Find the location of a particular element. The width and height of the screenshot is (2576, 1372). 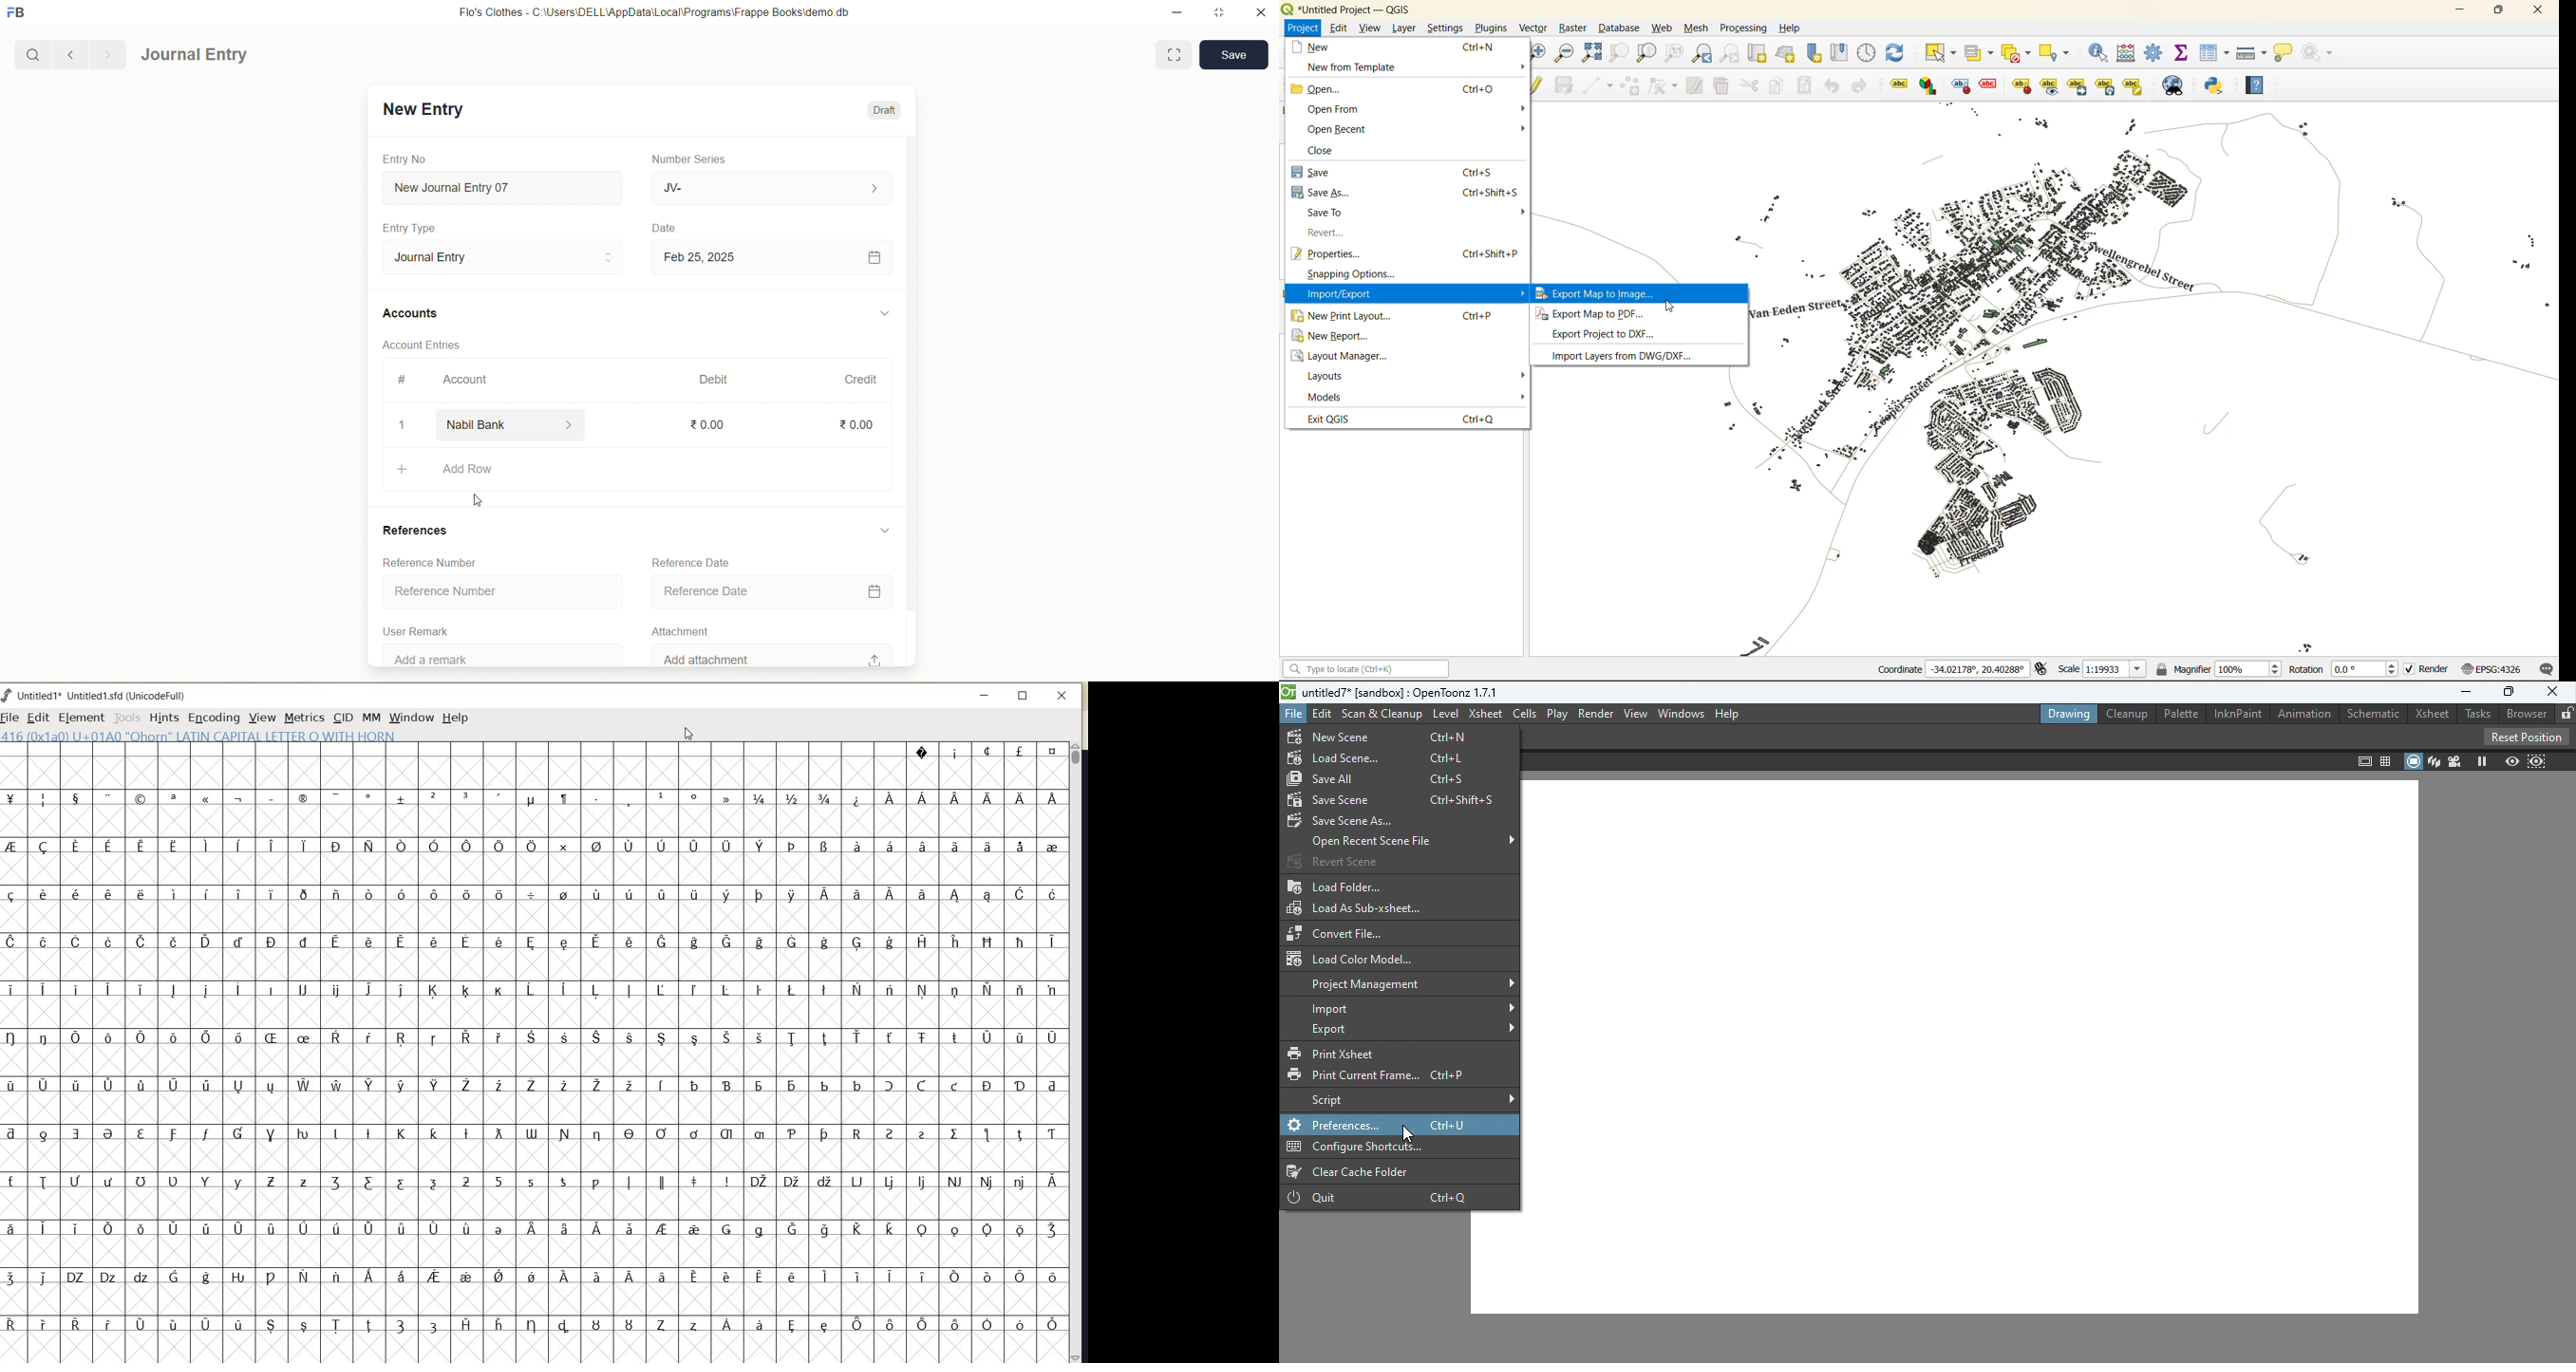

Journal Entry is located at coordinates (499, 257).